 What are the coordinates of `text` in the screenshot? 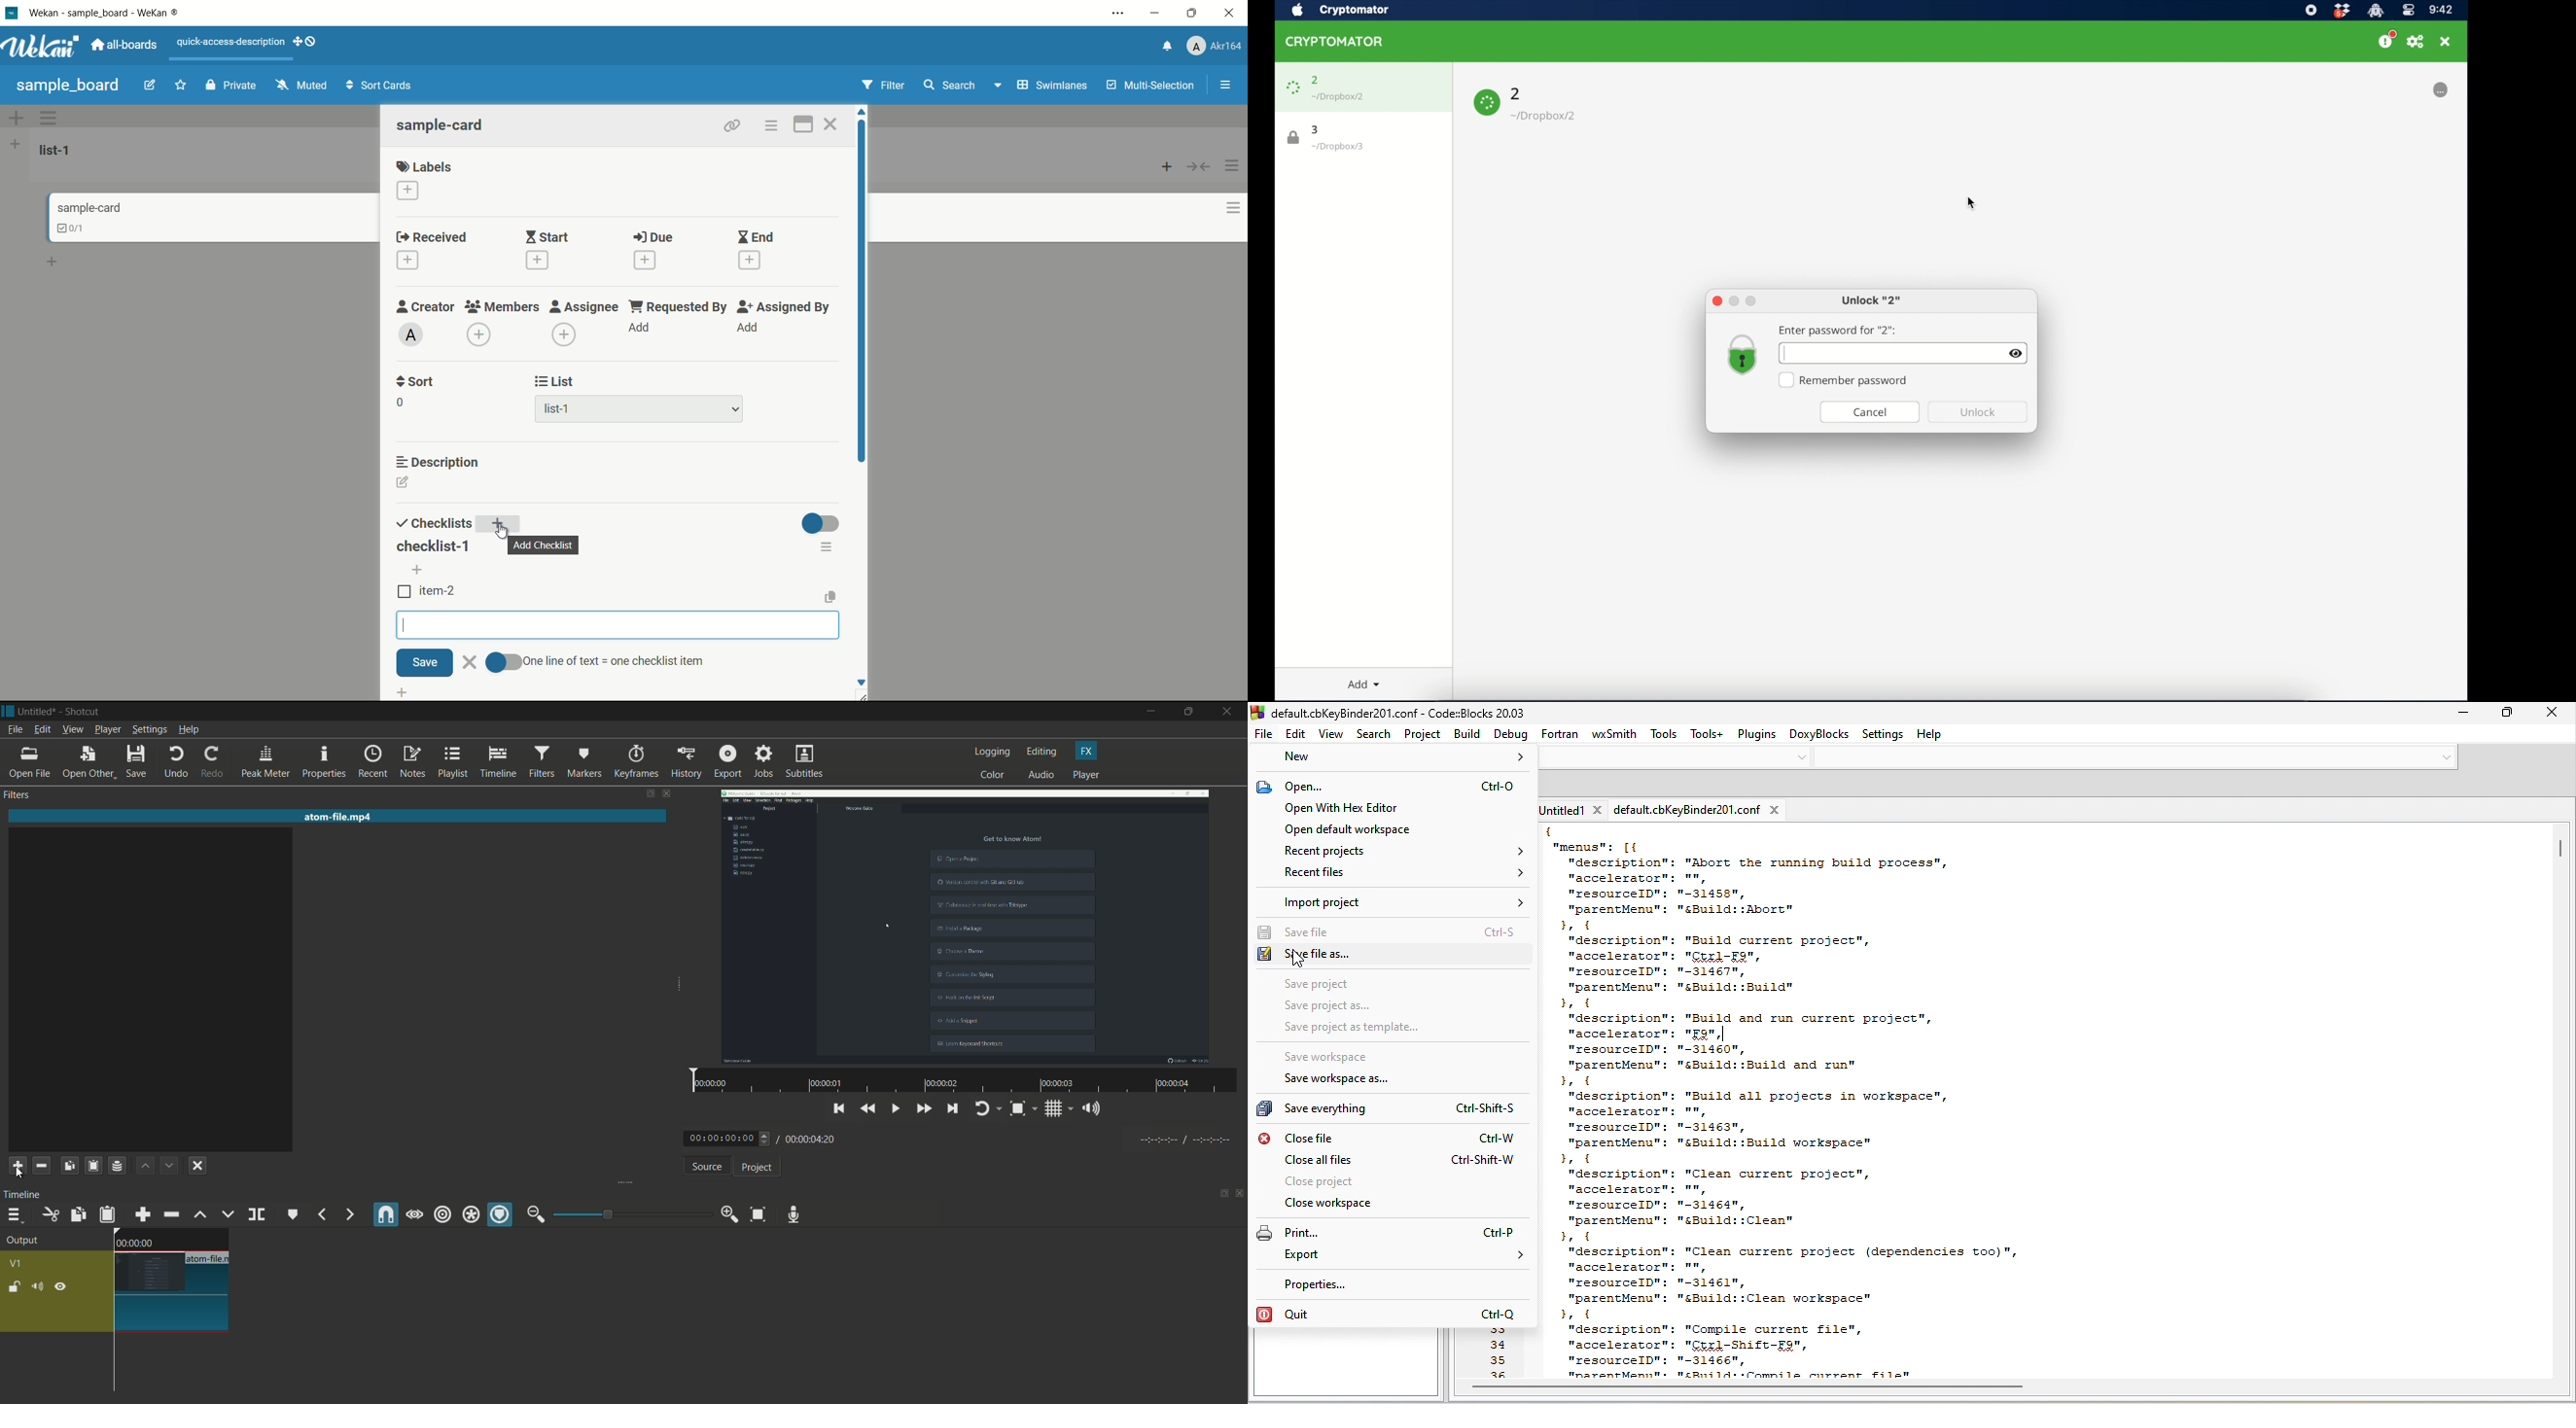 It's located at (612, 660).